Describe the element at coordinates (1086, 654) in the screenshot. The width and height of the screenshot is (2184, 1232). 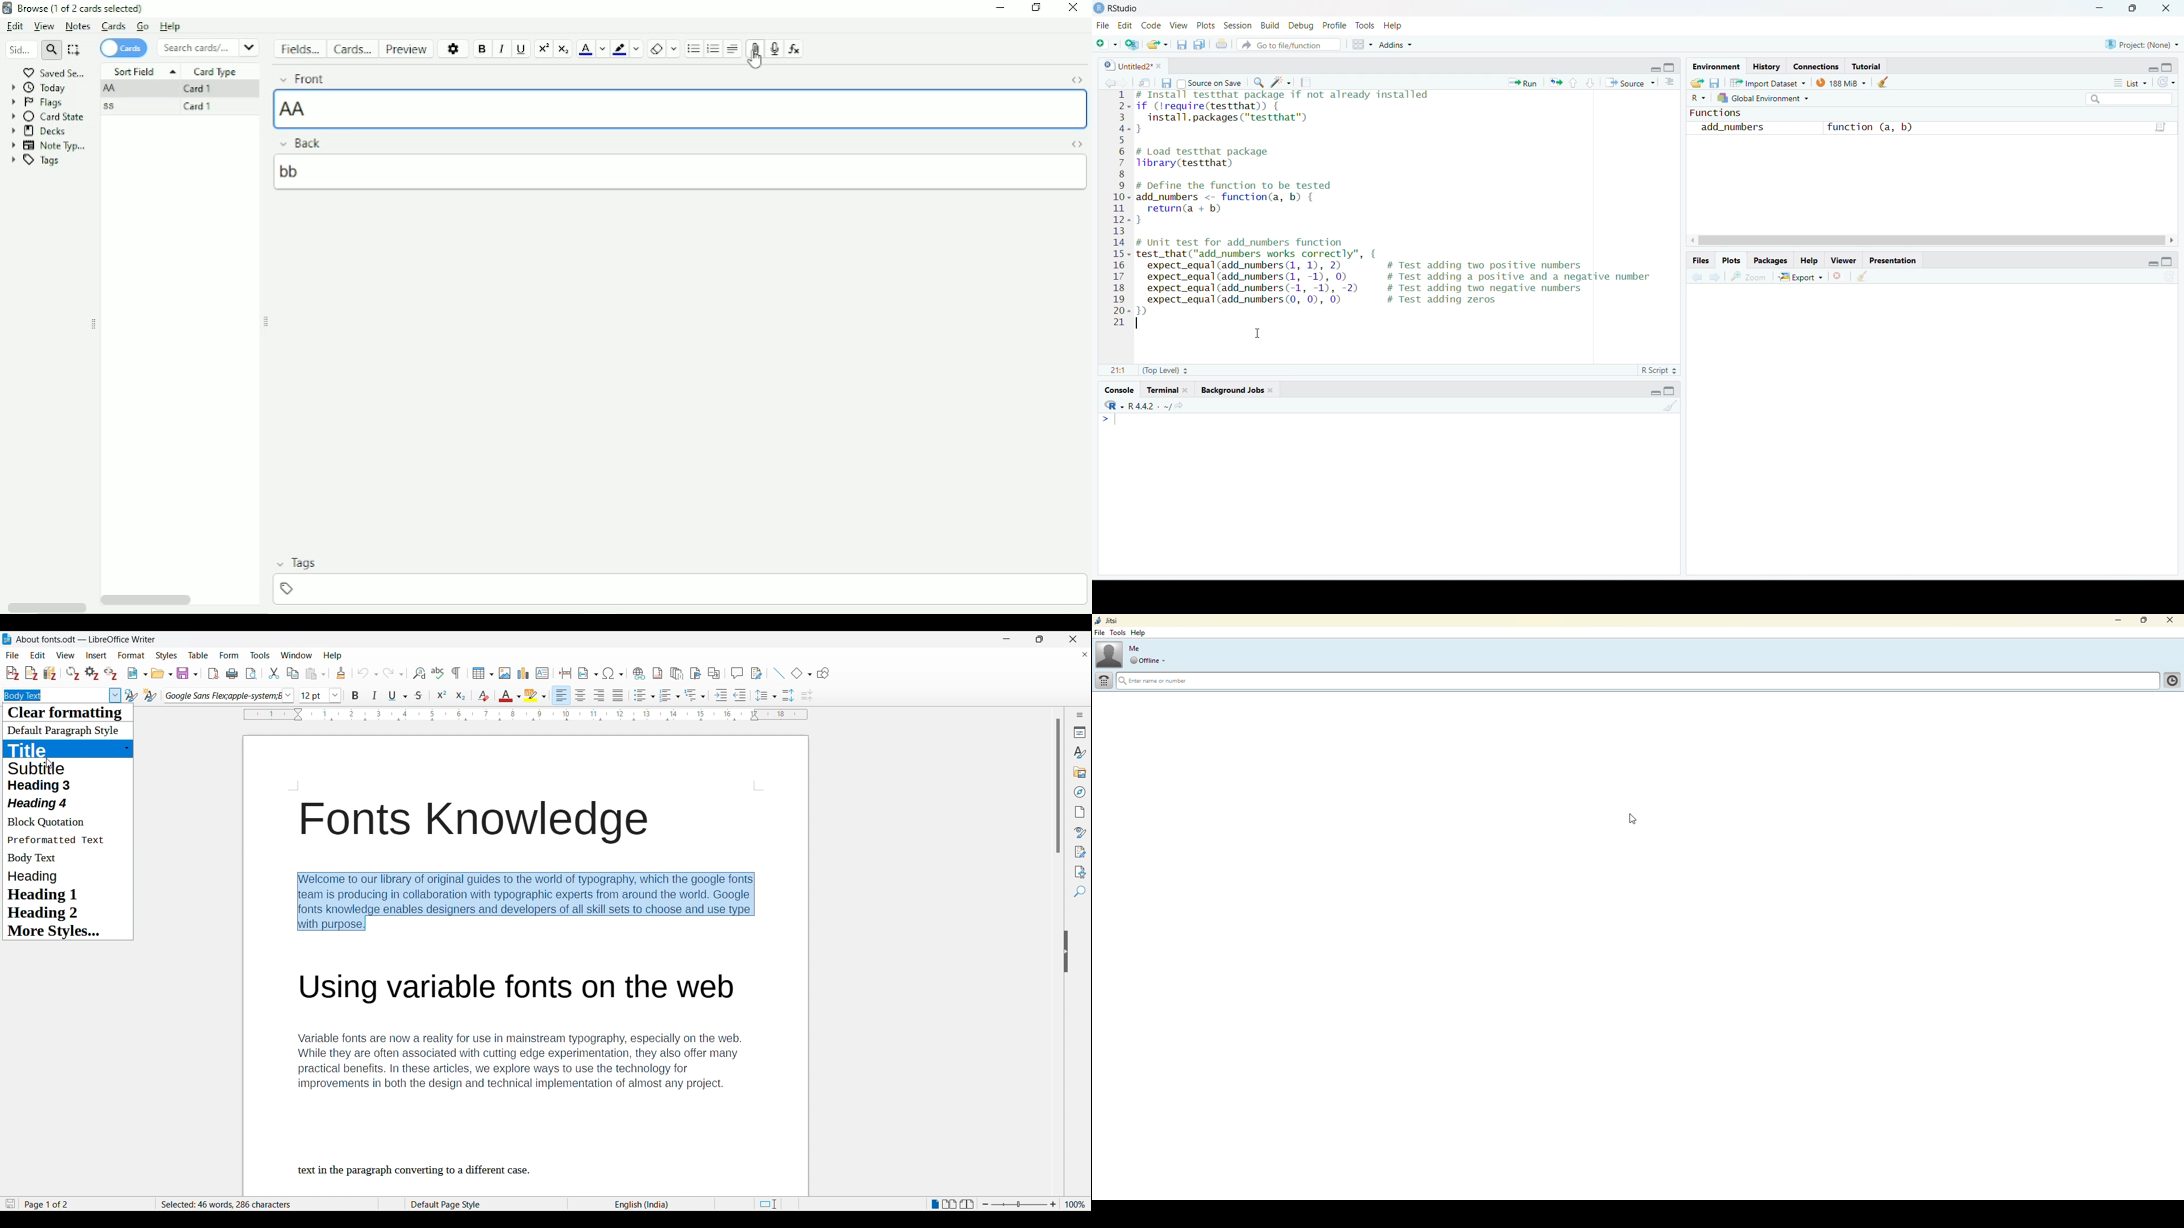
I see `Close document` at that location.